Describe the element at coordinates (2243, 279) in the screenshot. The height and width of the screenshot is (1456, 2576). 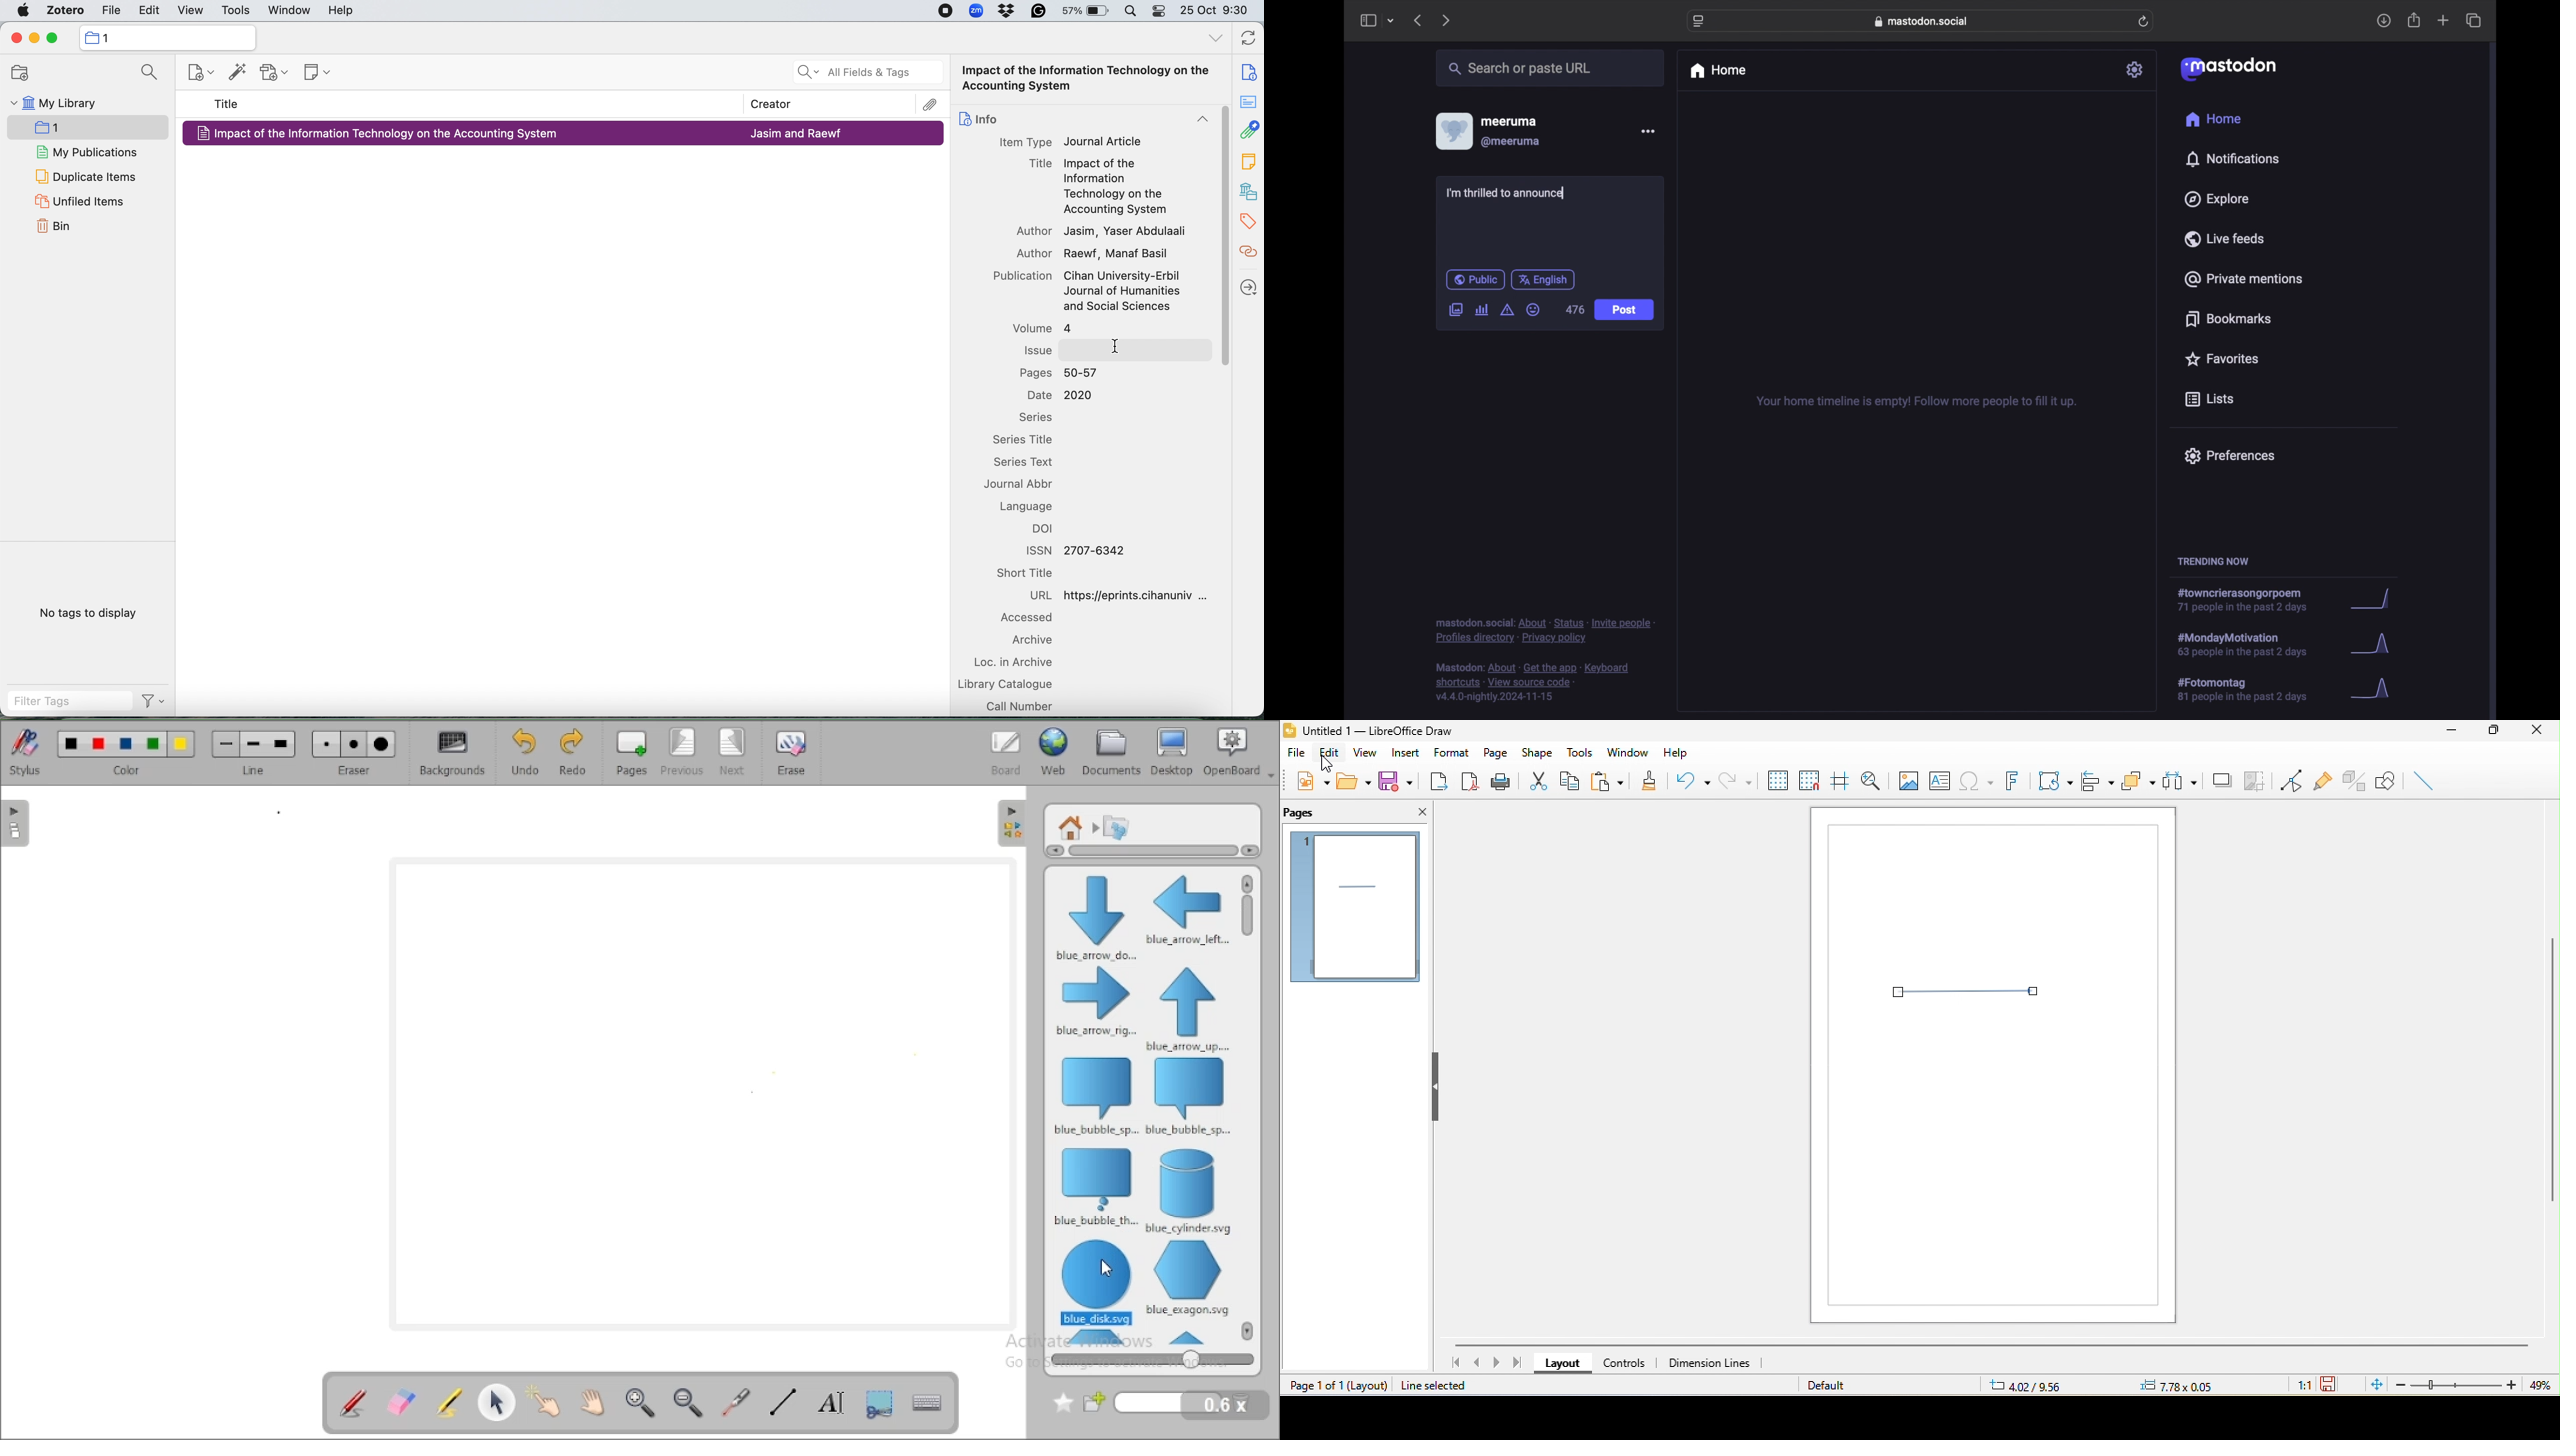
I see `private mentions` at that location.